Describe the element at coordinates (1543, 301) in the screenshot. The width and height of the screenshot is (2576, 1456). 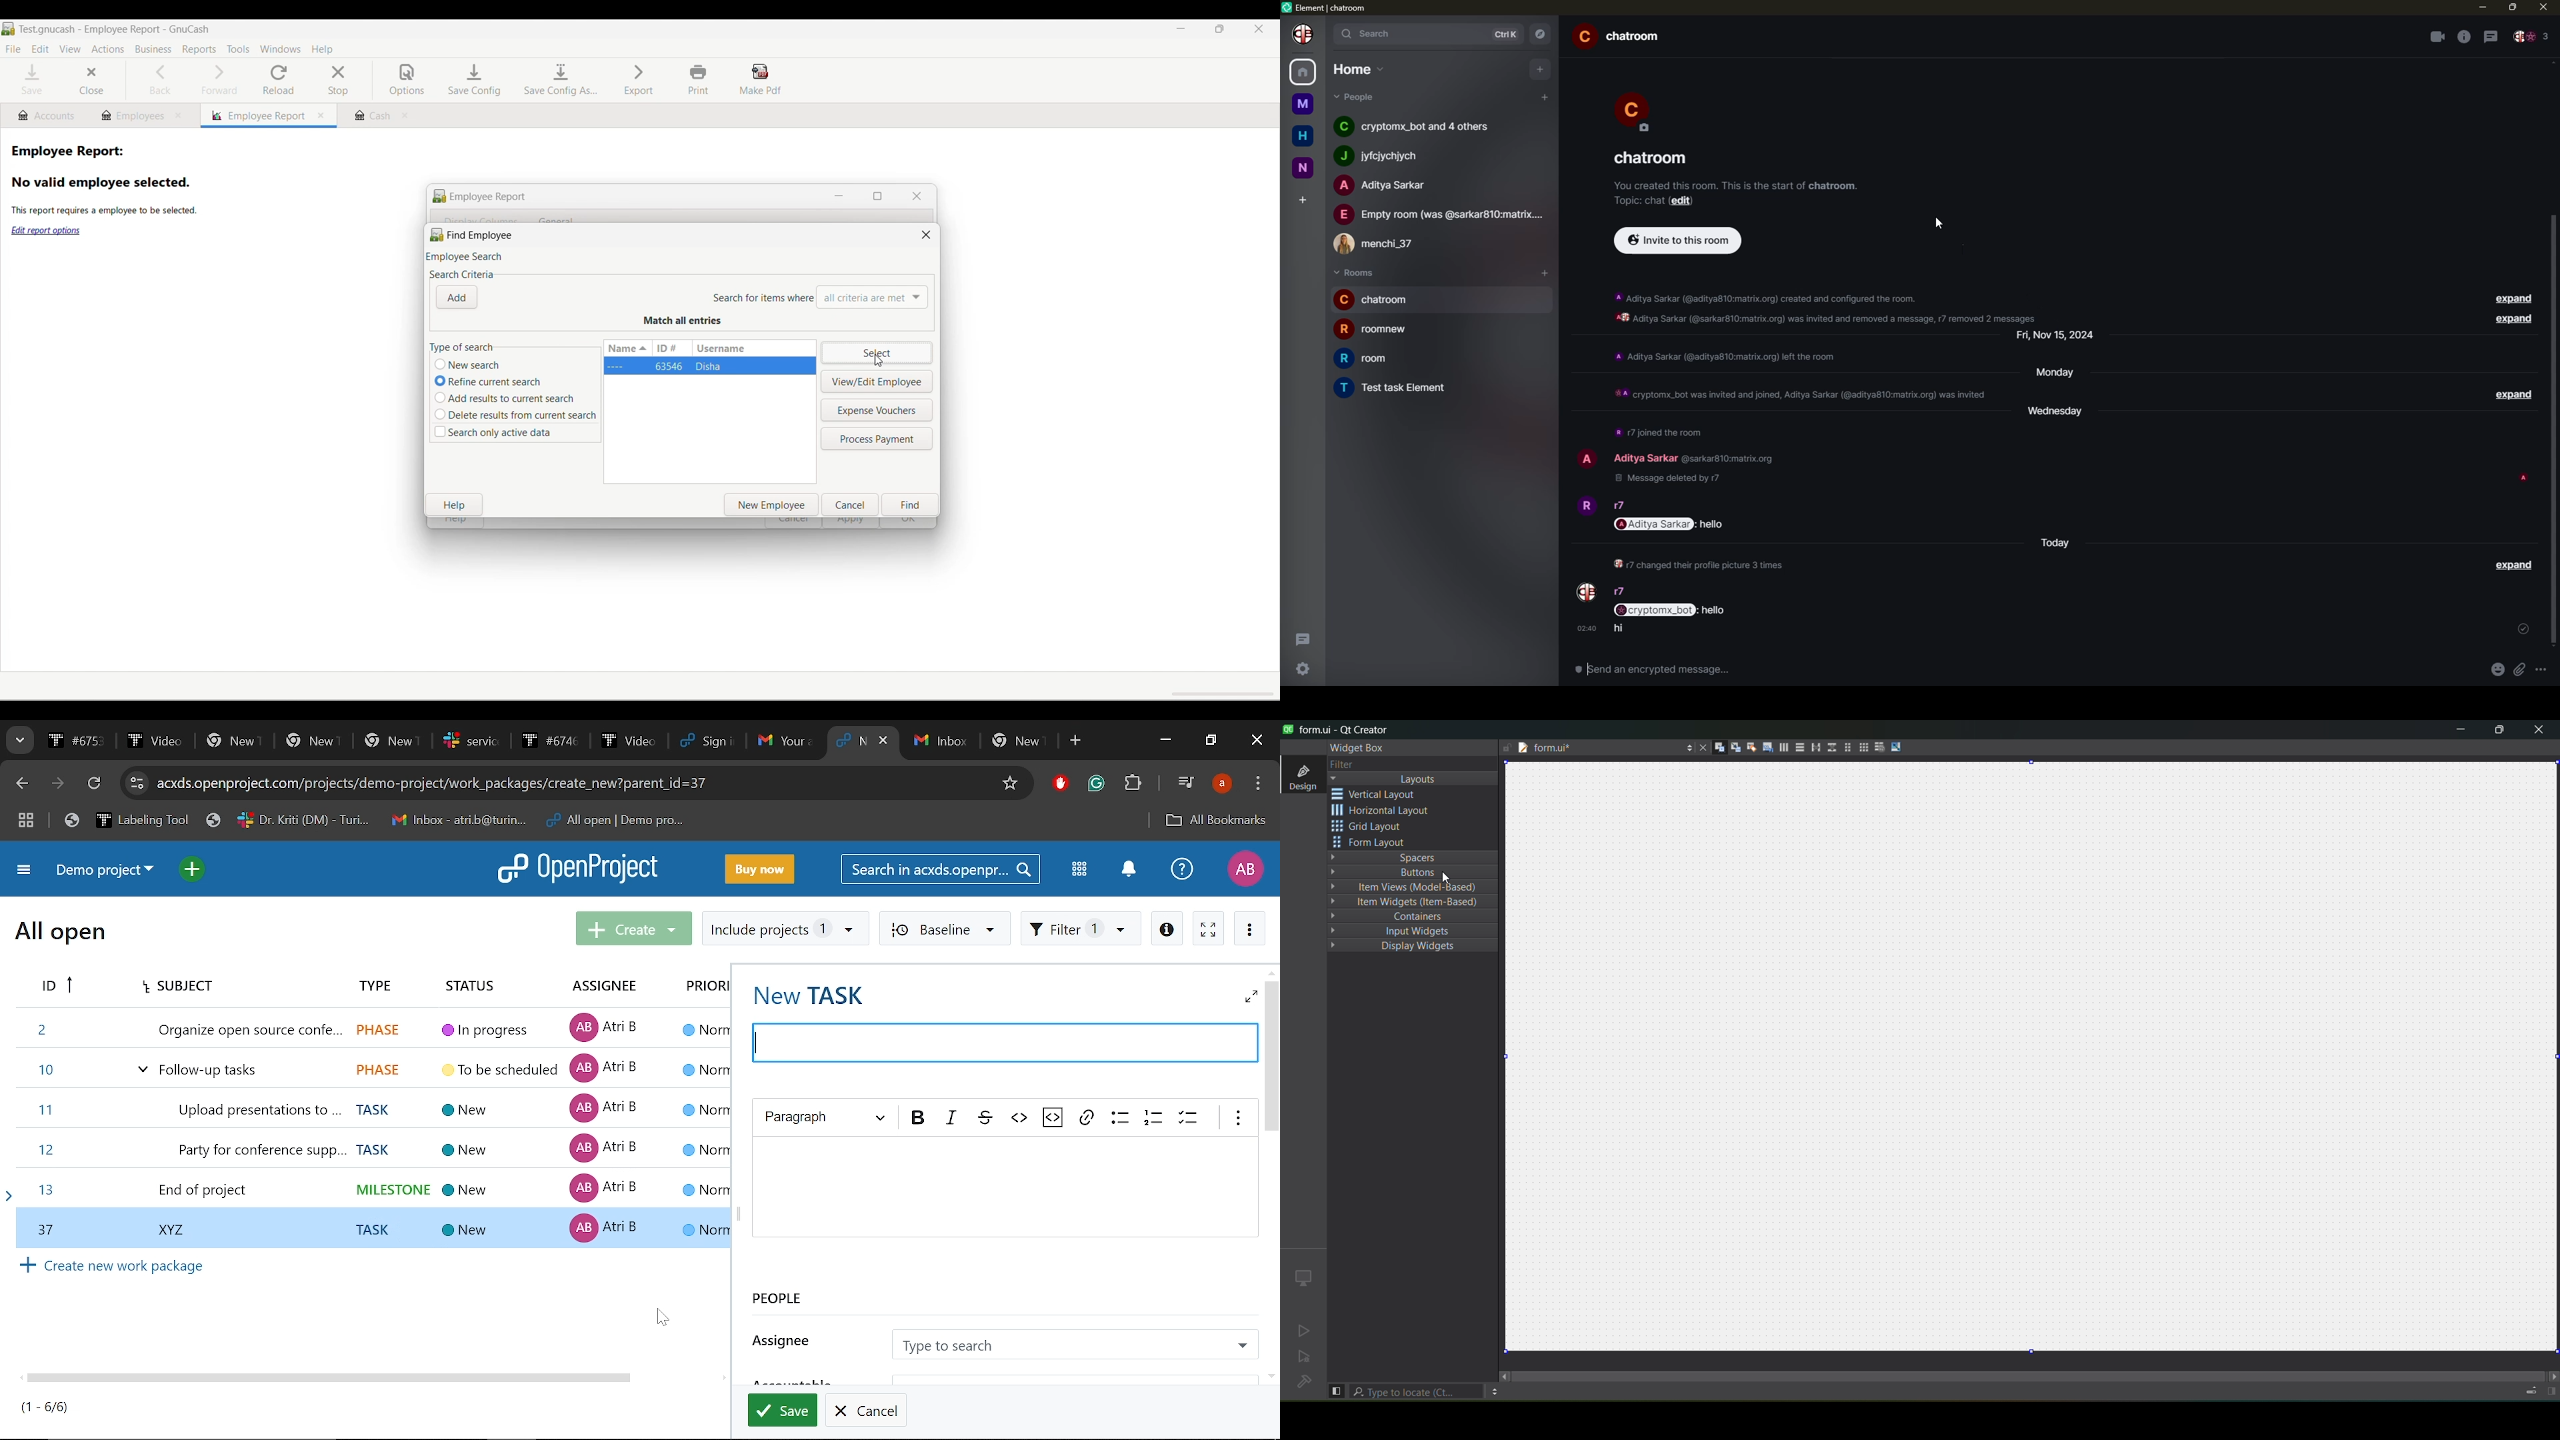
I see `error` at that location.